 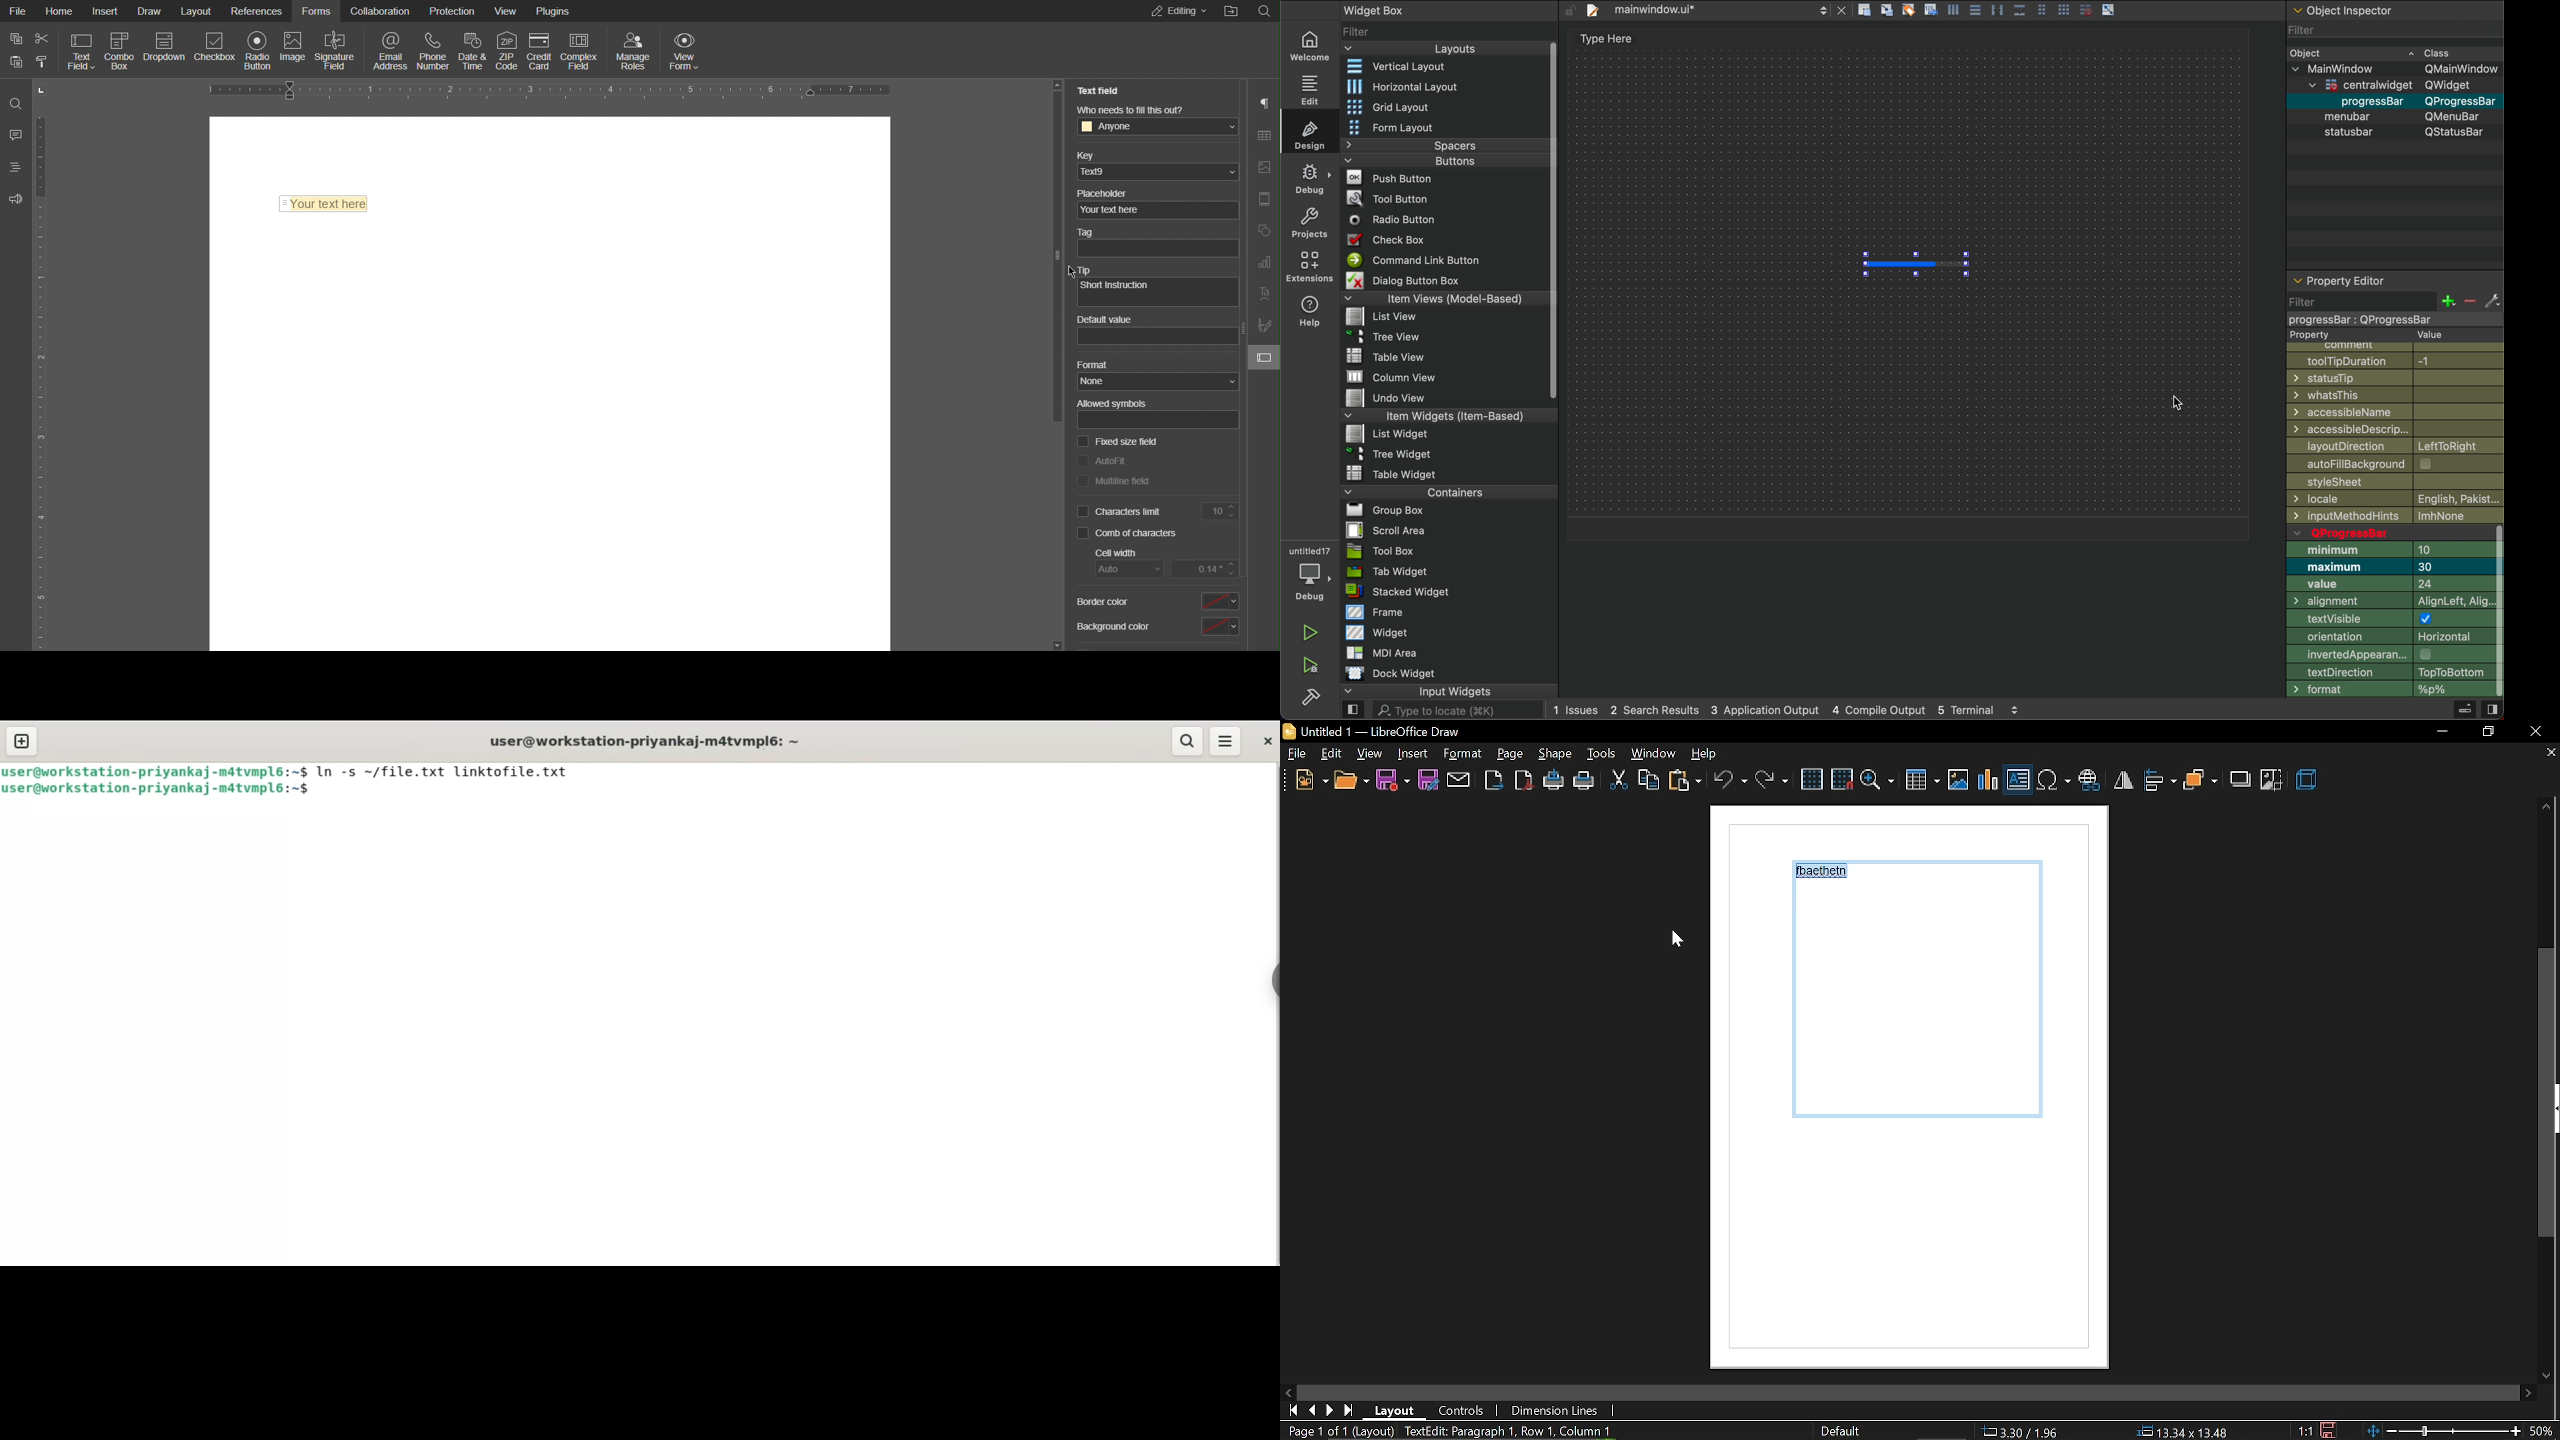 What do you see at coordinates (1553, 1412) in the screenshot?
I see `dimension lines` at bounding box center [1553, 1412].